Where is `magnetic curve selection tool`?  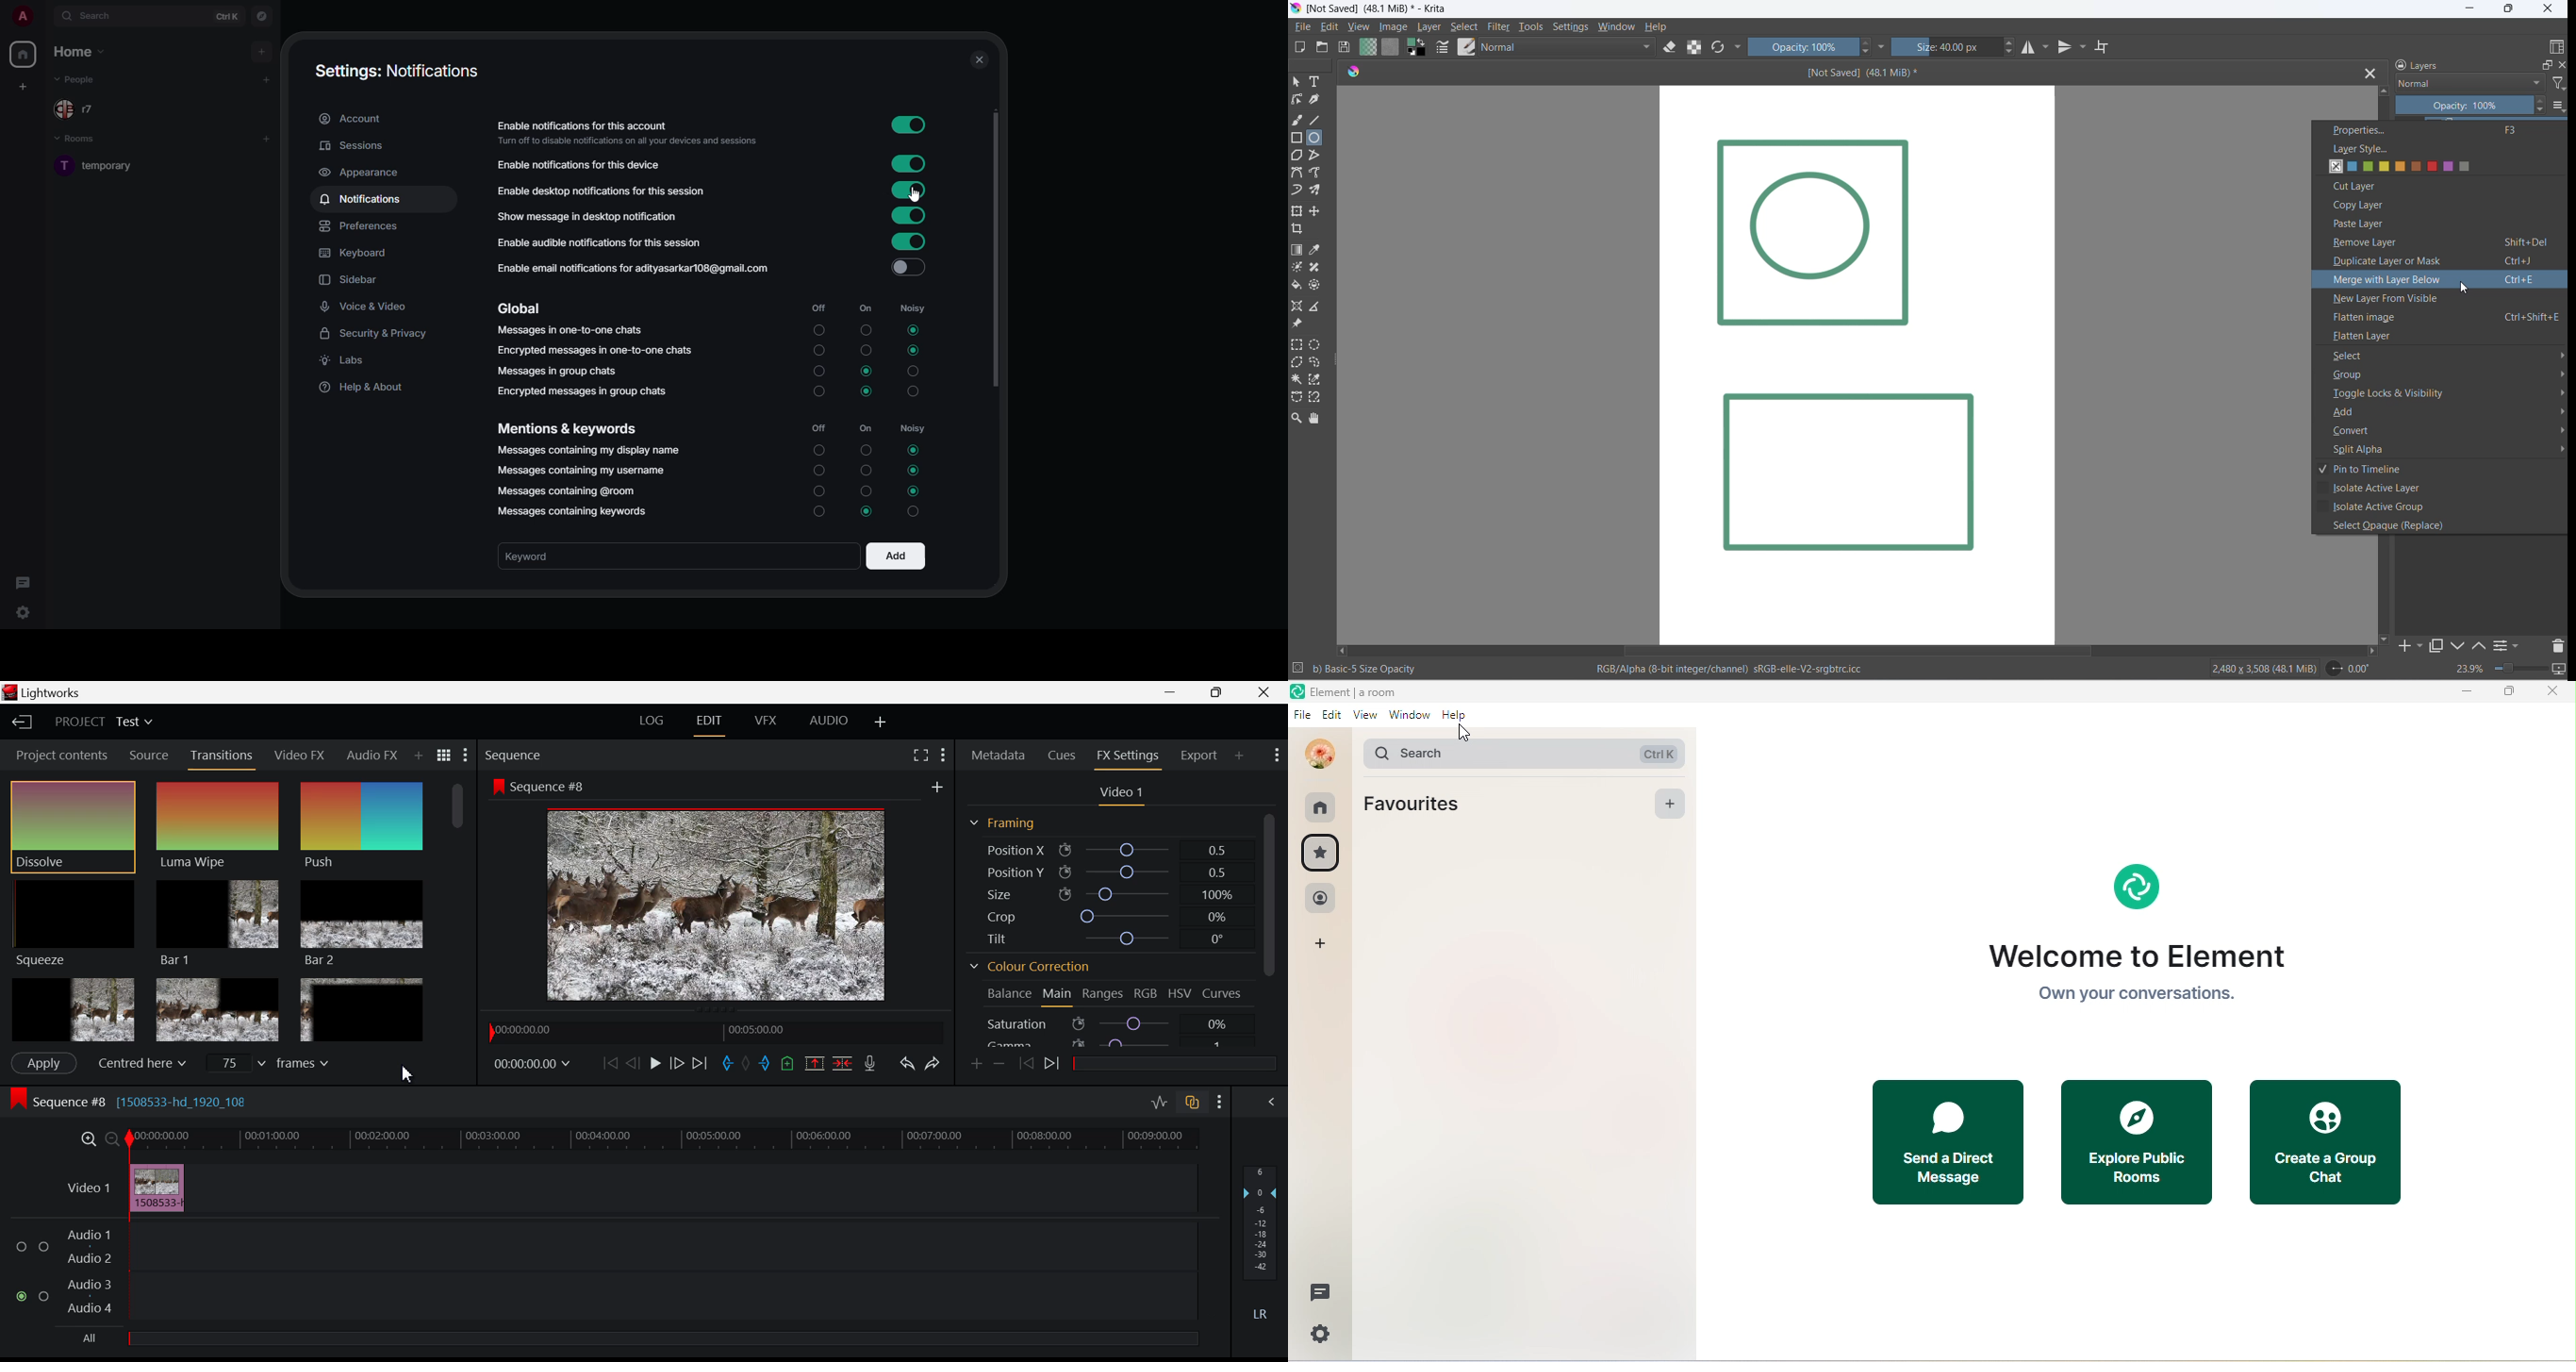
magnetic curve selection tool is located at coordinates (1315, 399).